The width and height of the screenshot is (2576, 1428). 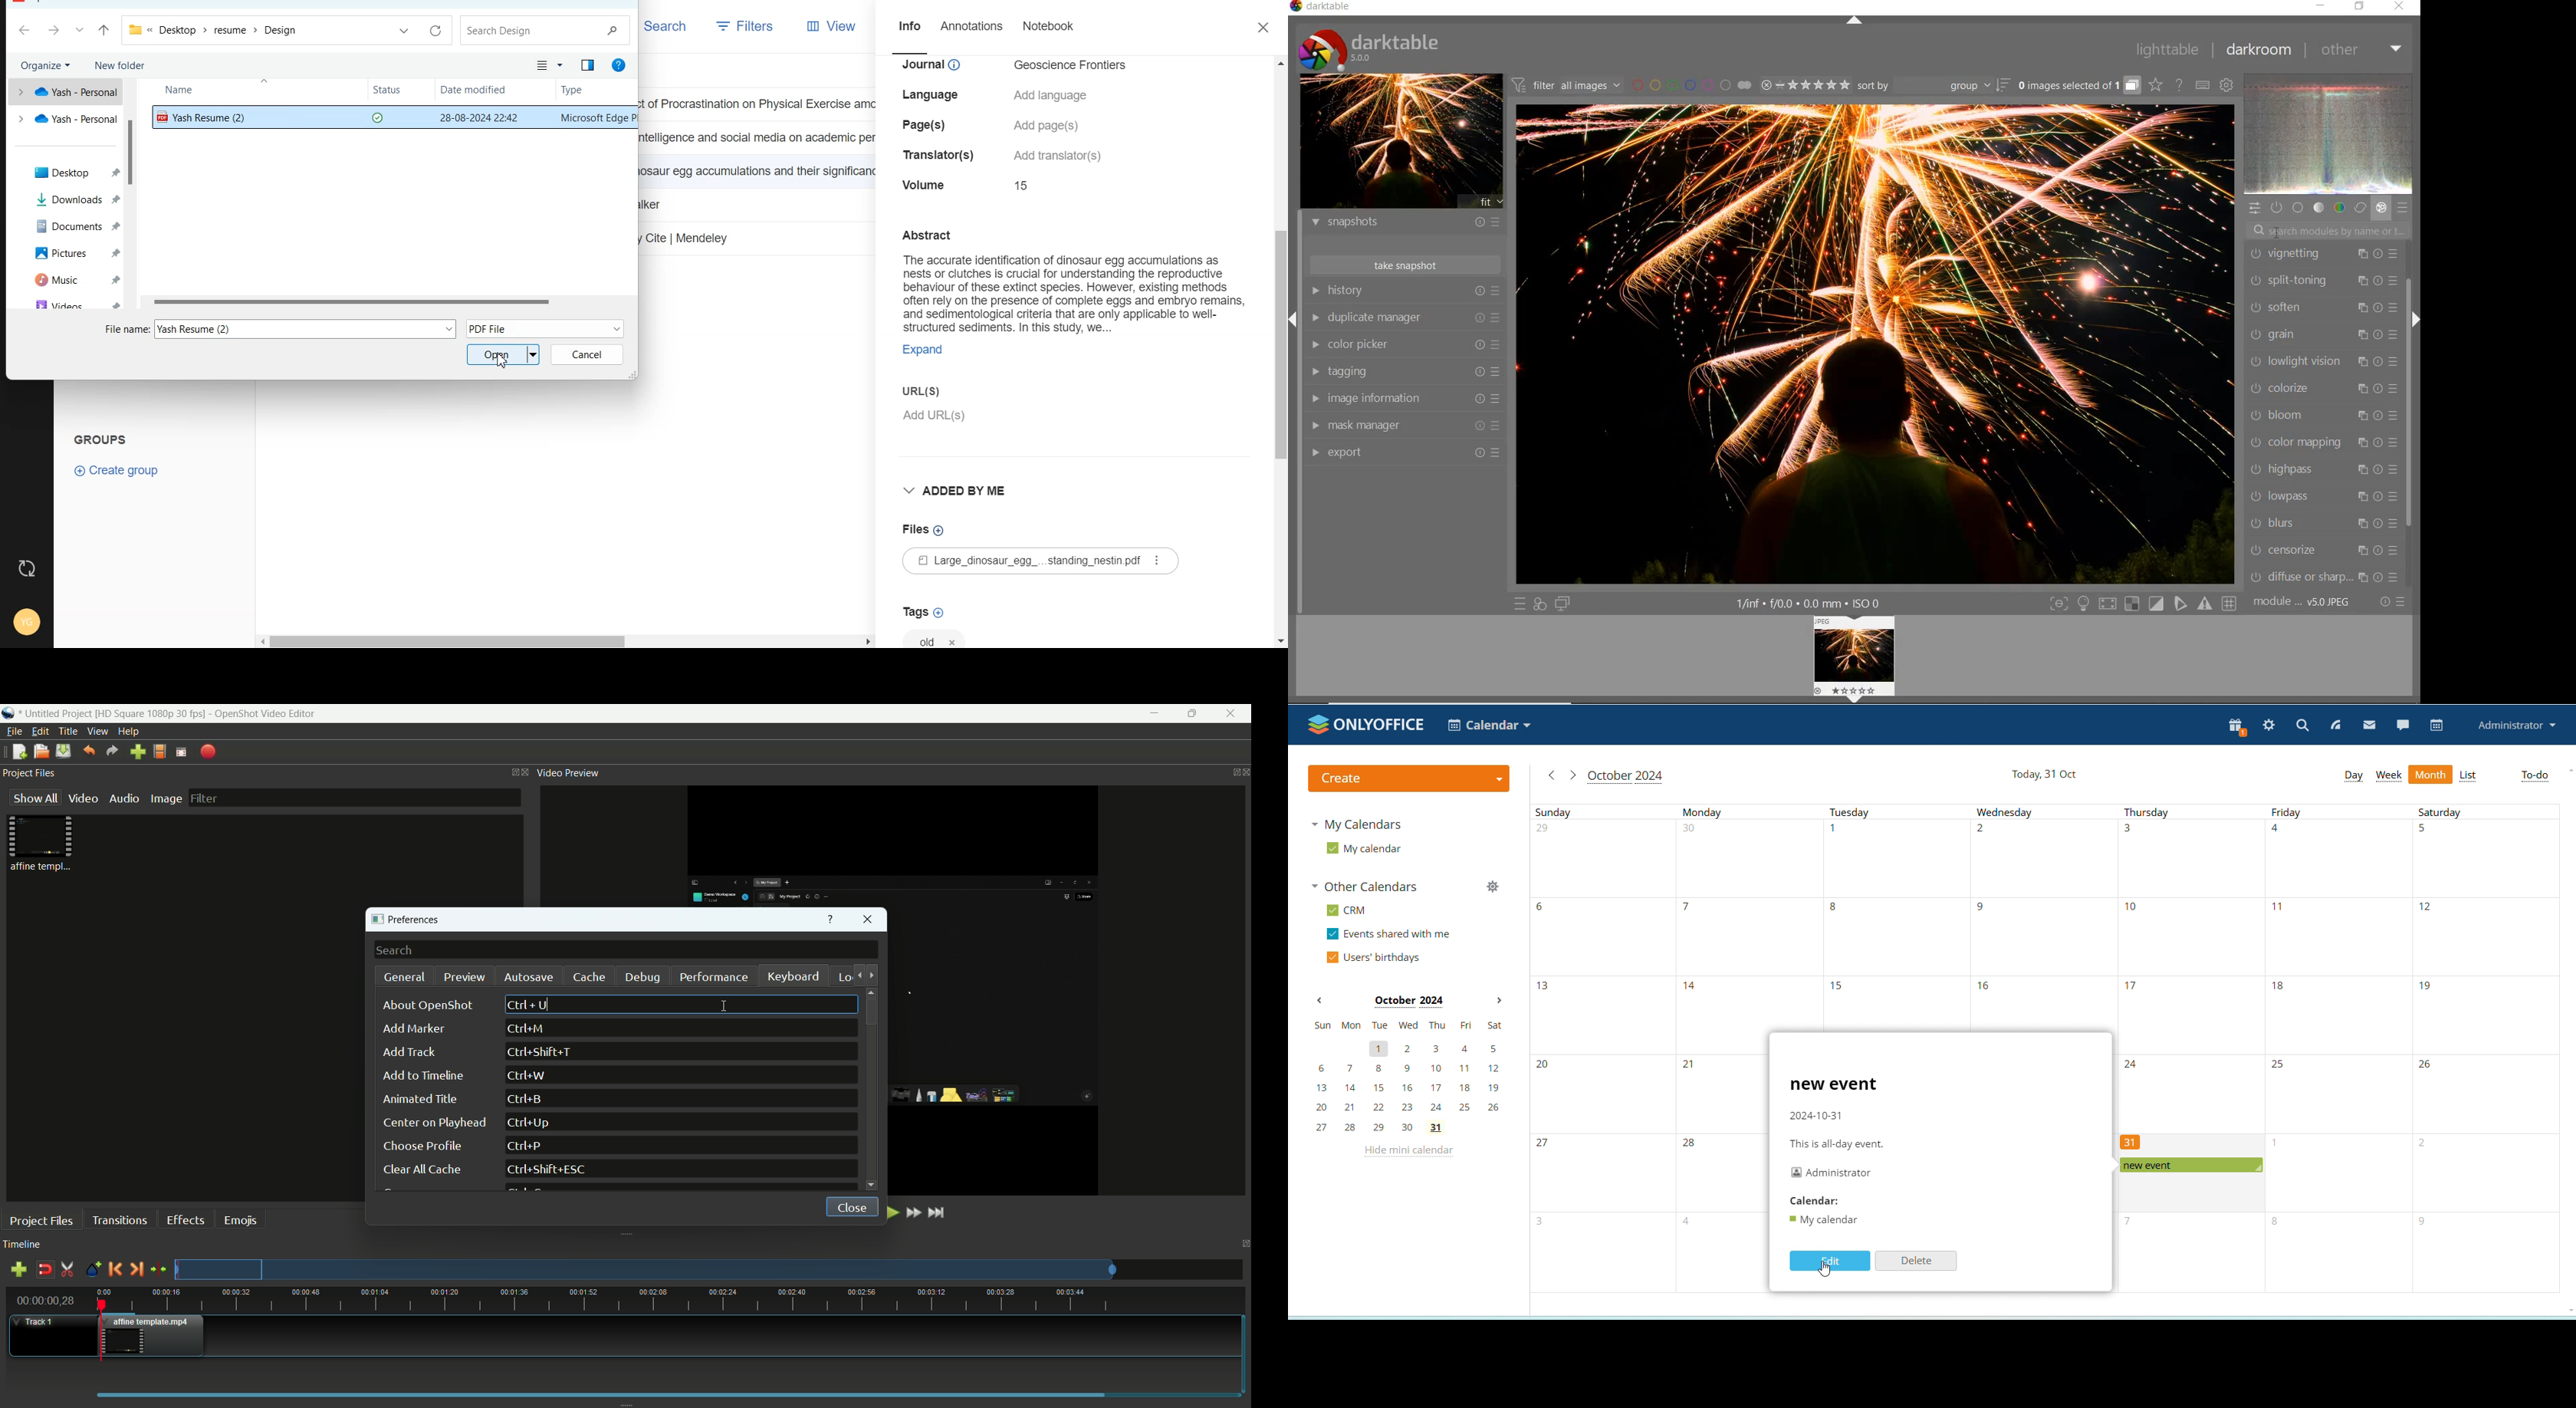 What do you see at coordinates (66, 119) in the screenshot?
I see `One Drive` at bounding box center [66, 119].